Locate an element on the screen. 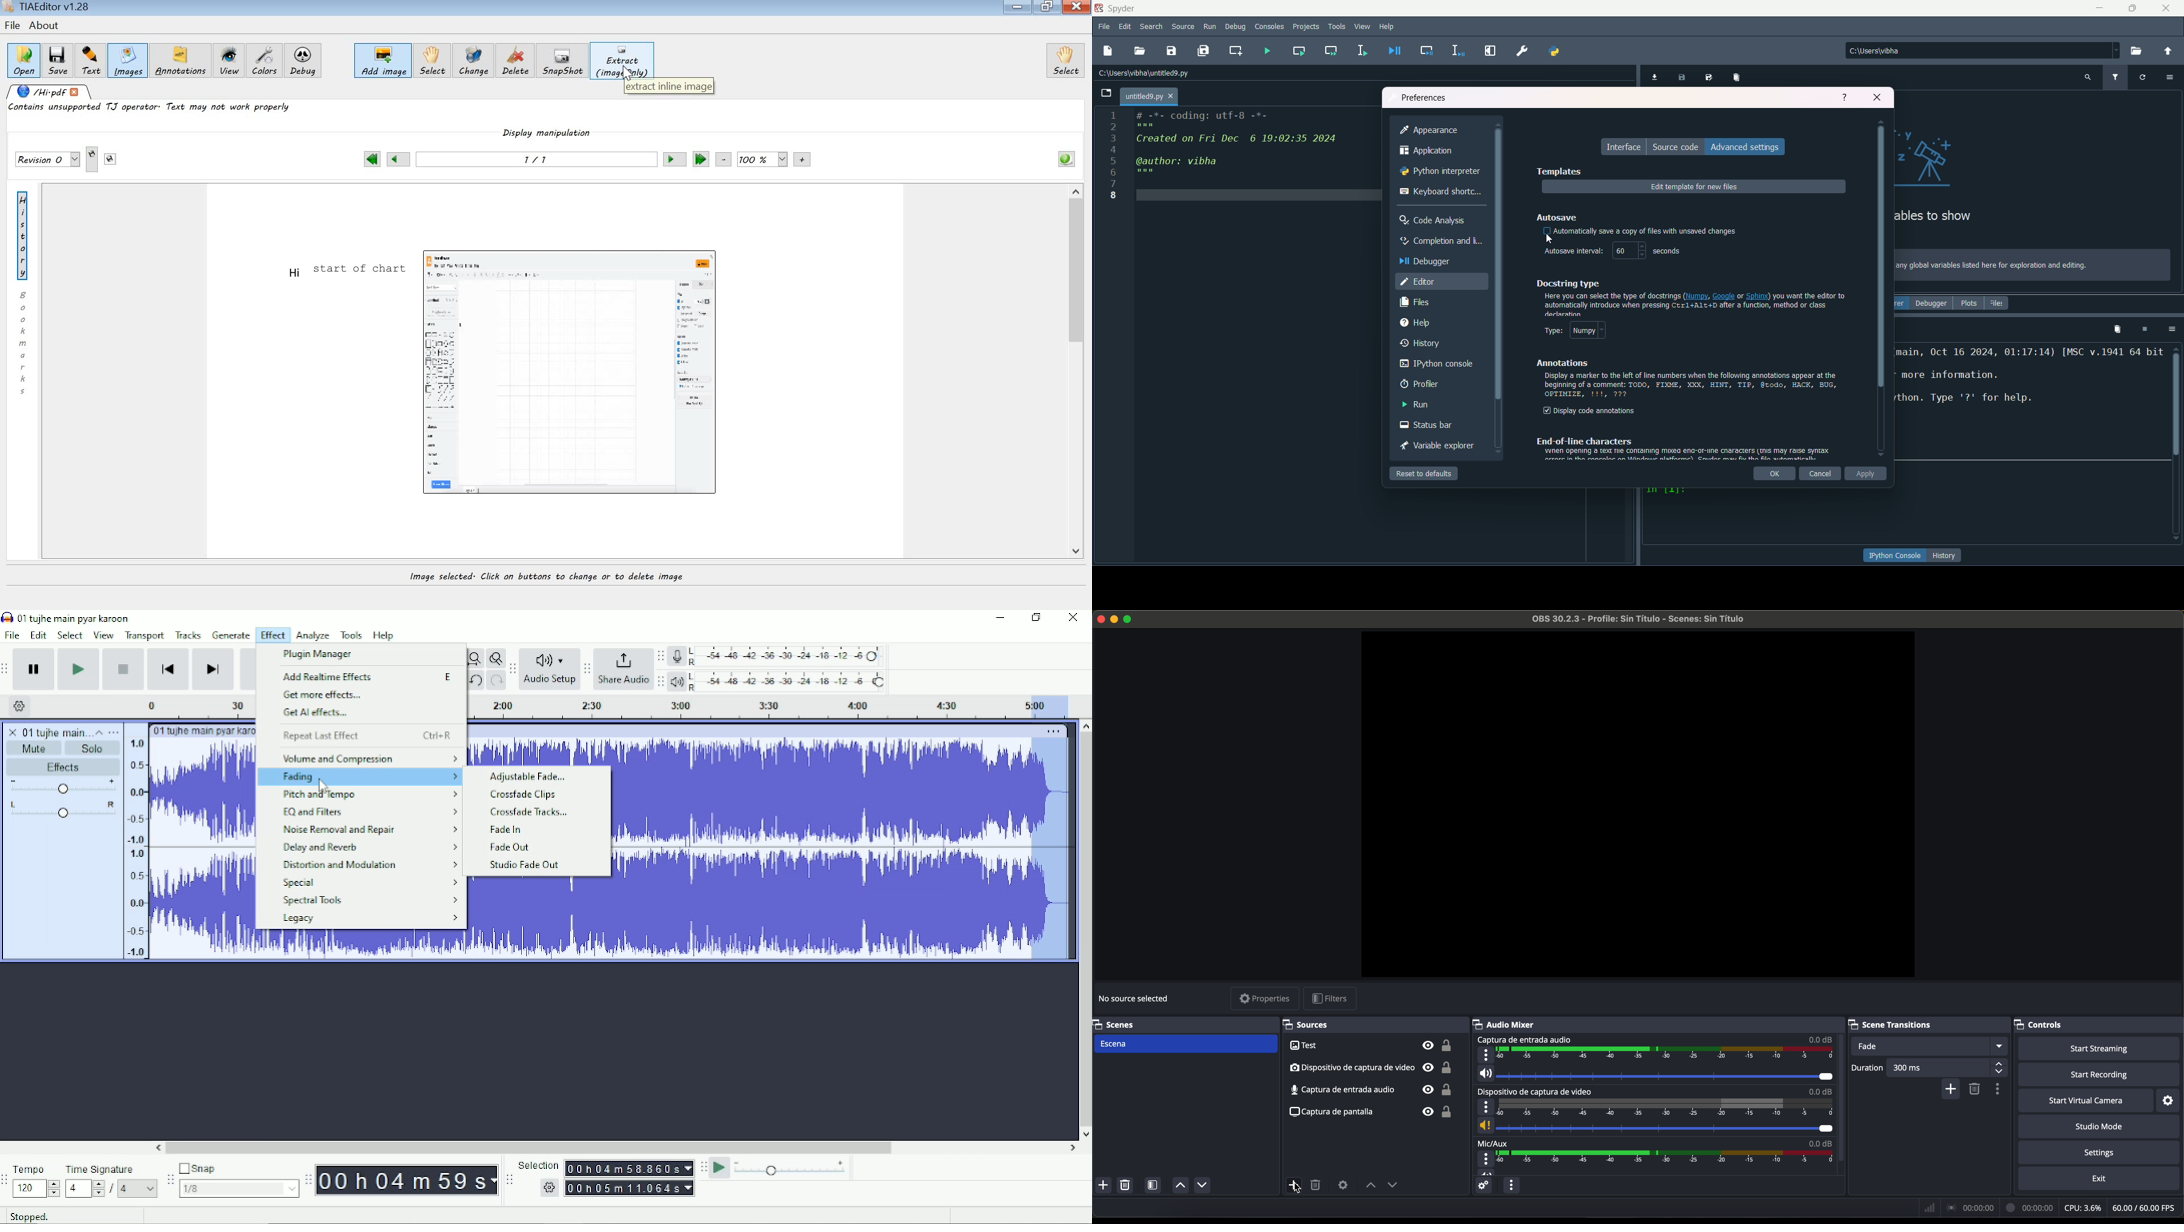  properties is located at coordinates (1266, 998).